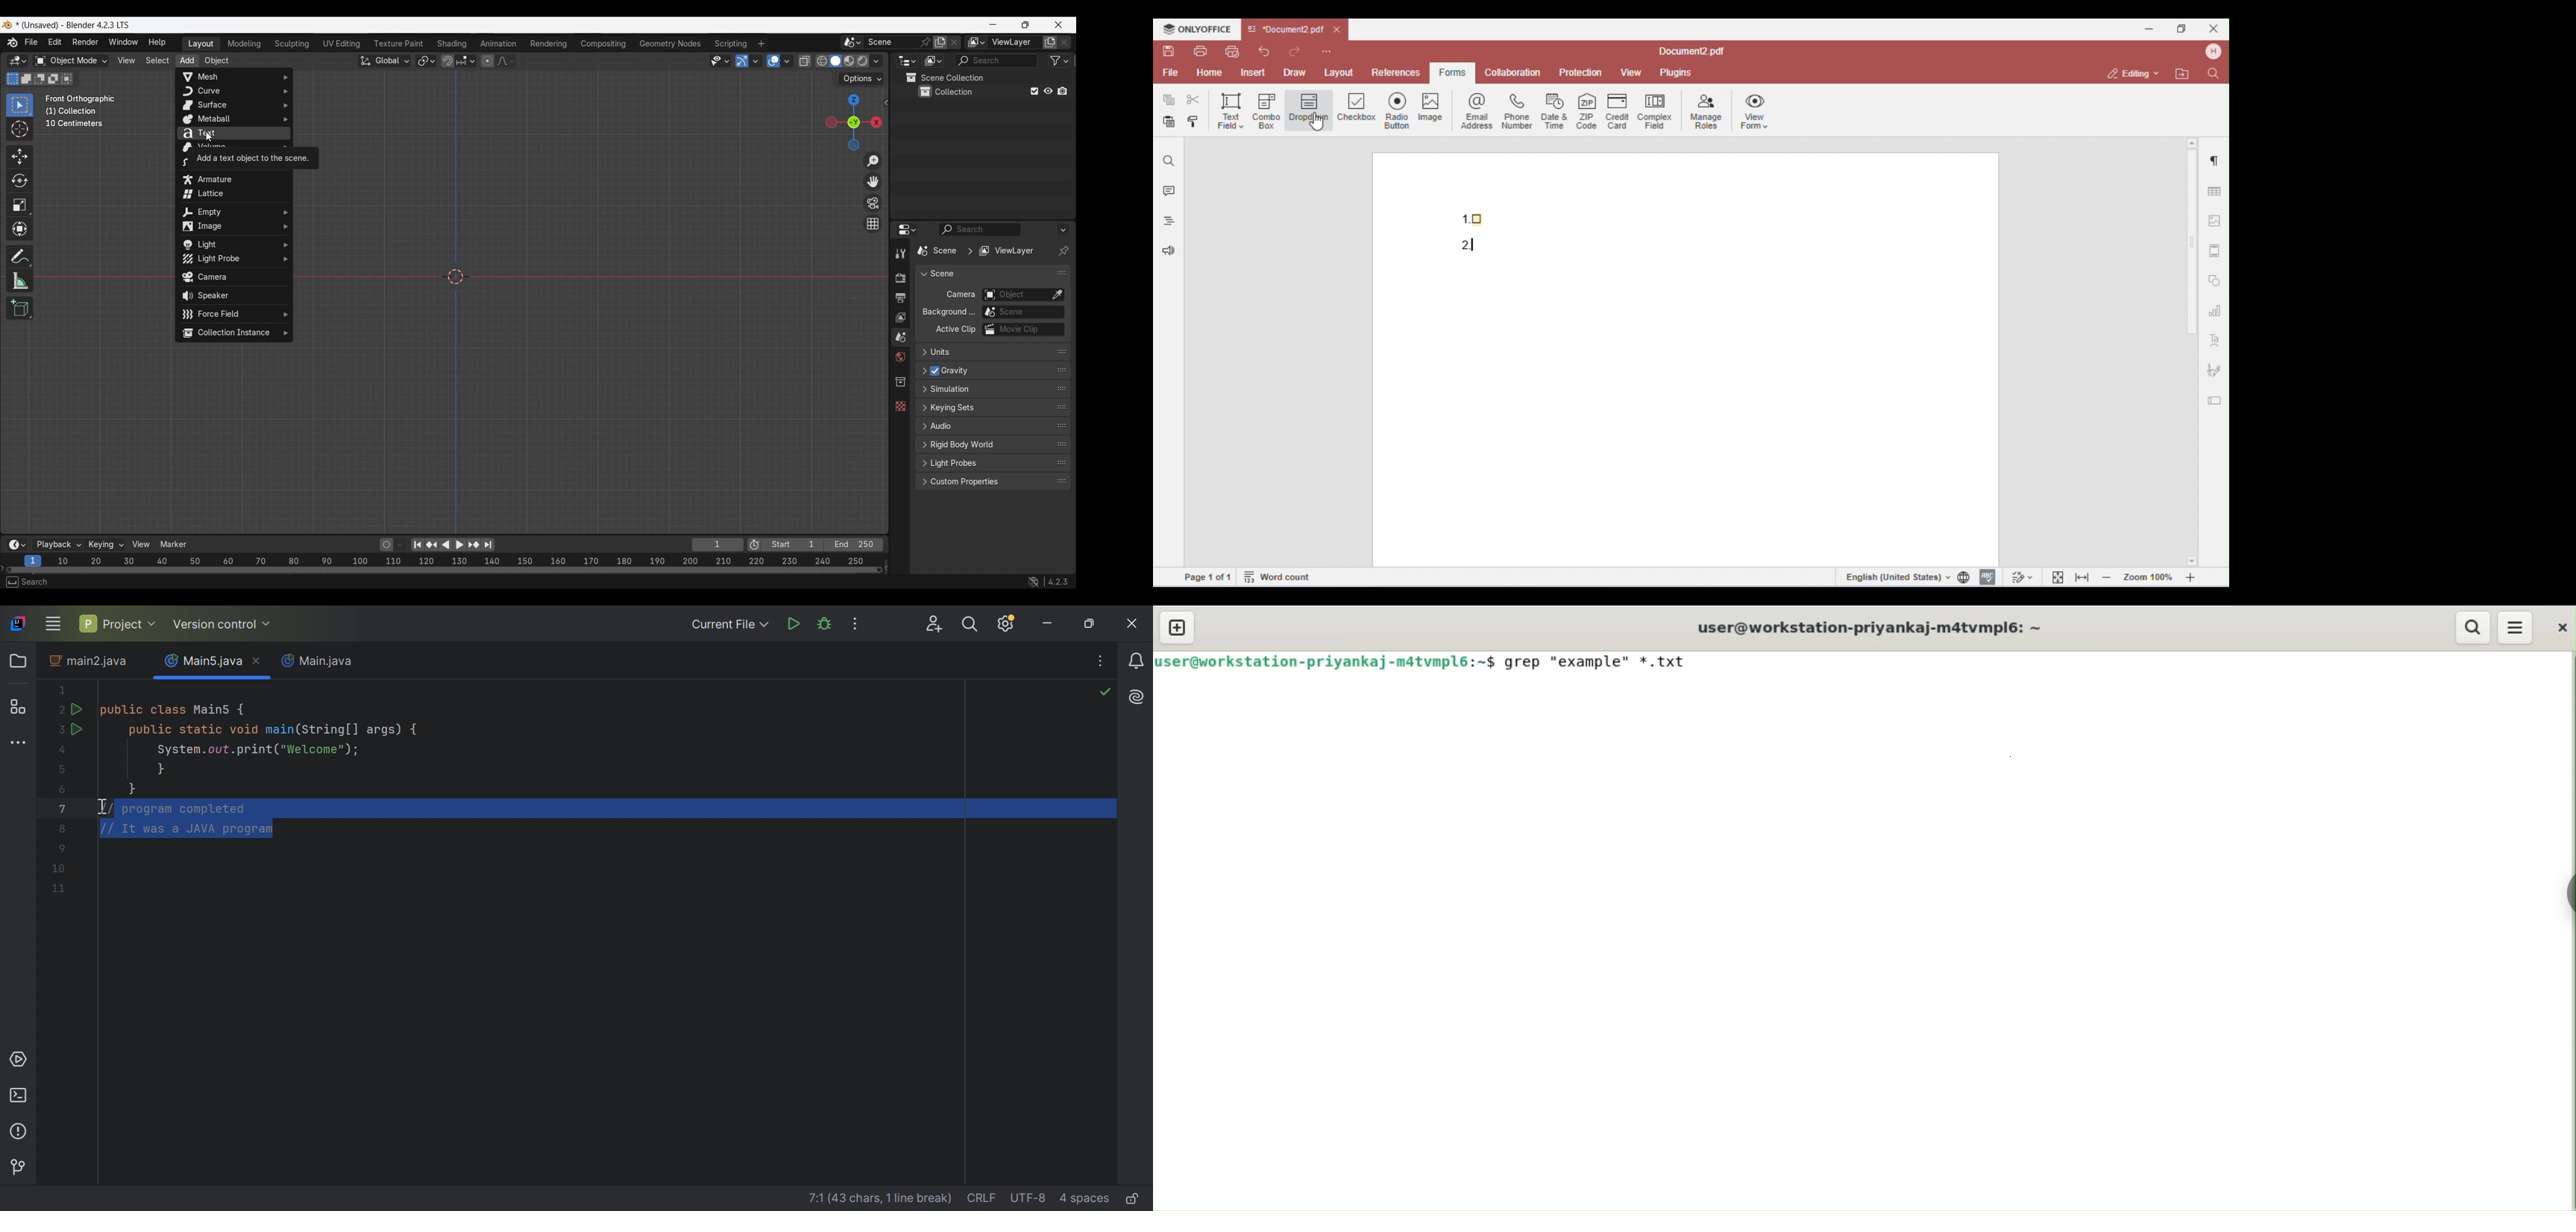  What do you see at coordinates (1062, 482) in the screenshot?
I see `Change order in the list` at bounding box center [1062, 482].